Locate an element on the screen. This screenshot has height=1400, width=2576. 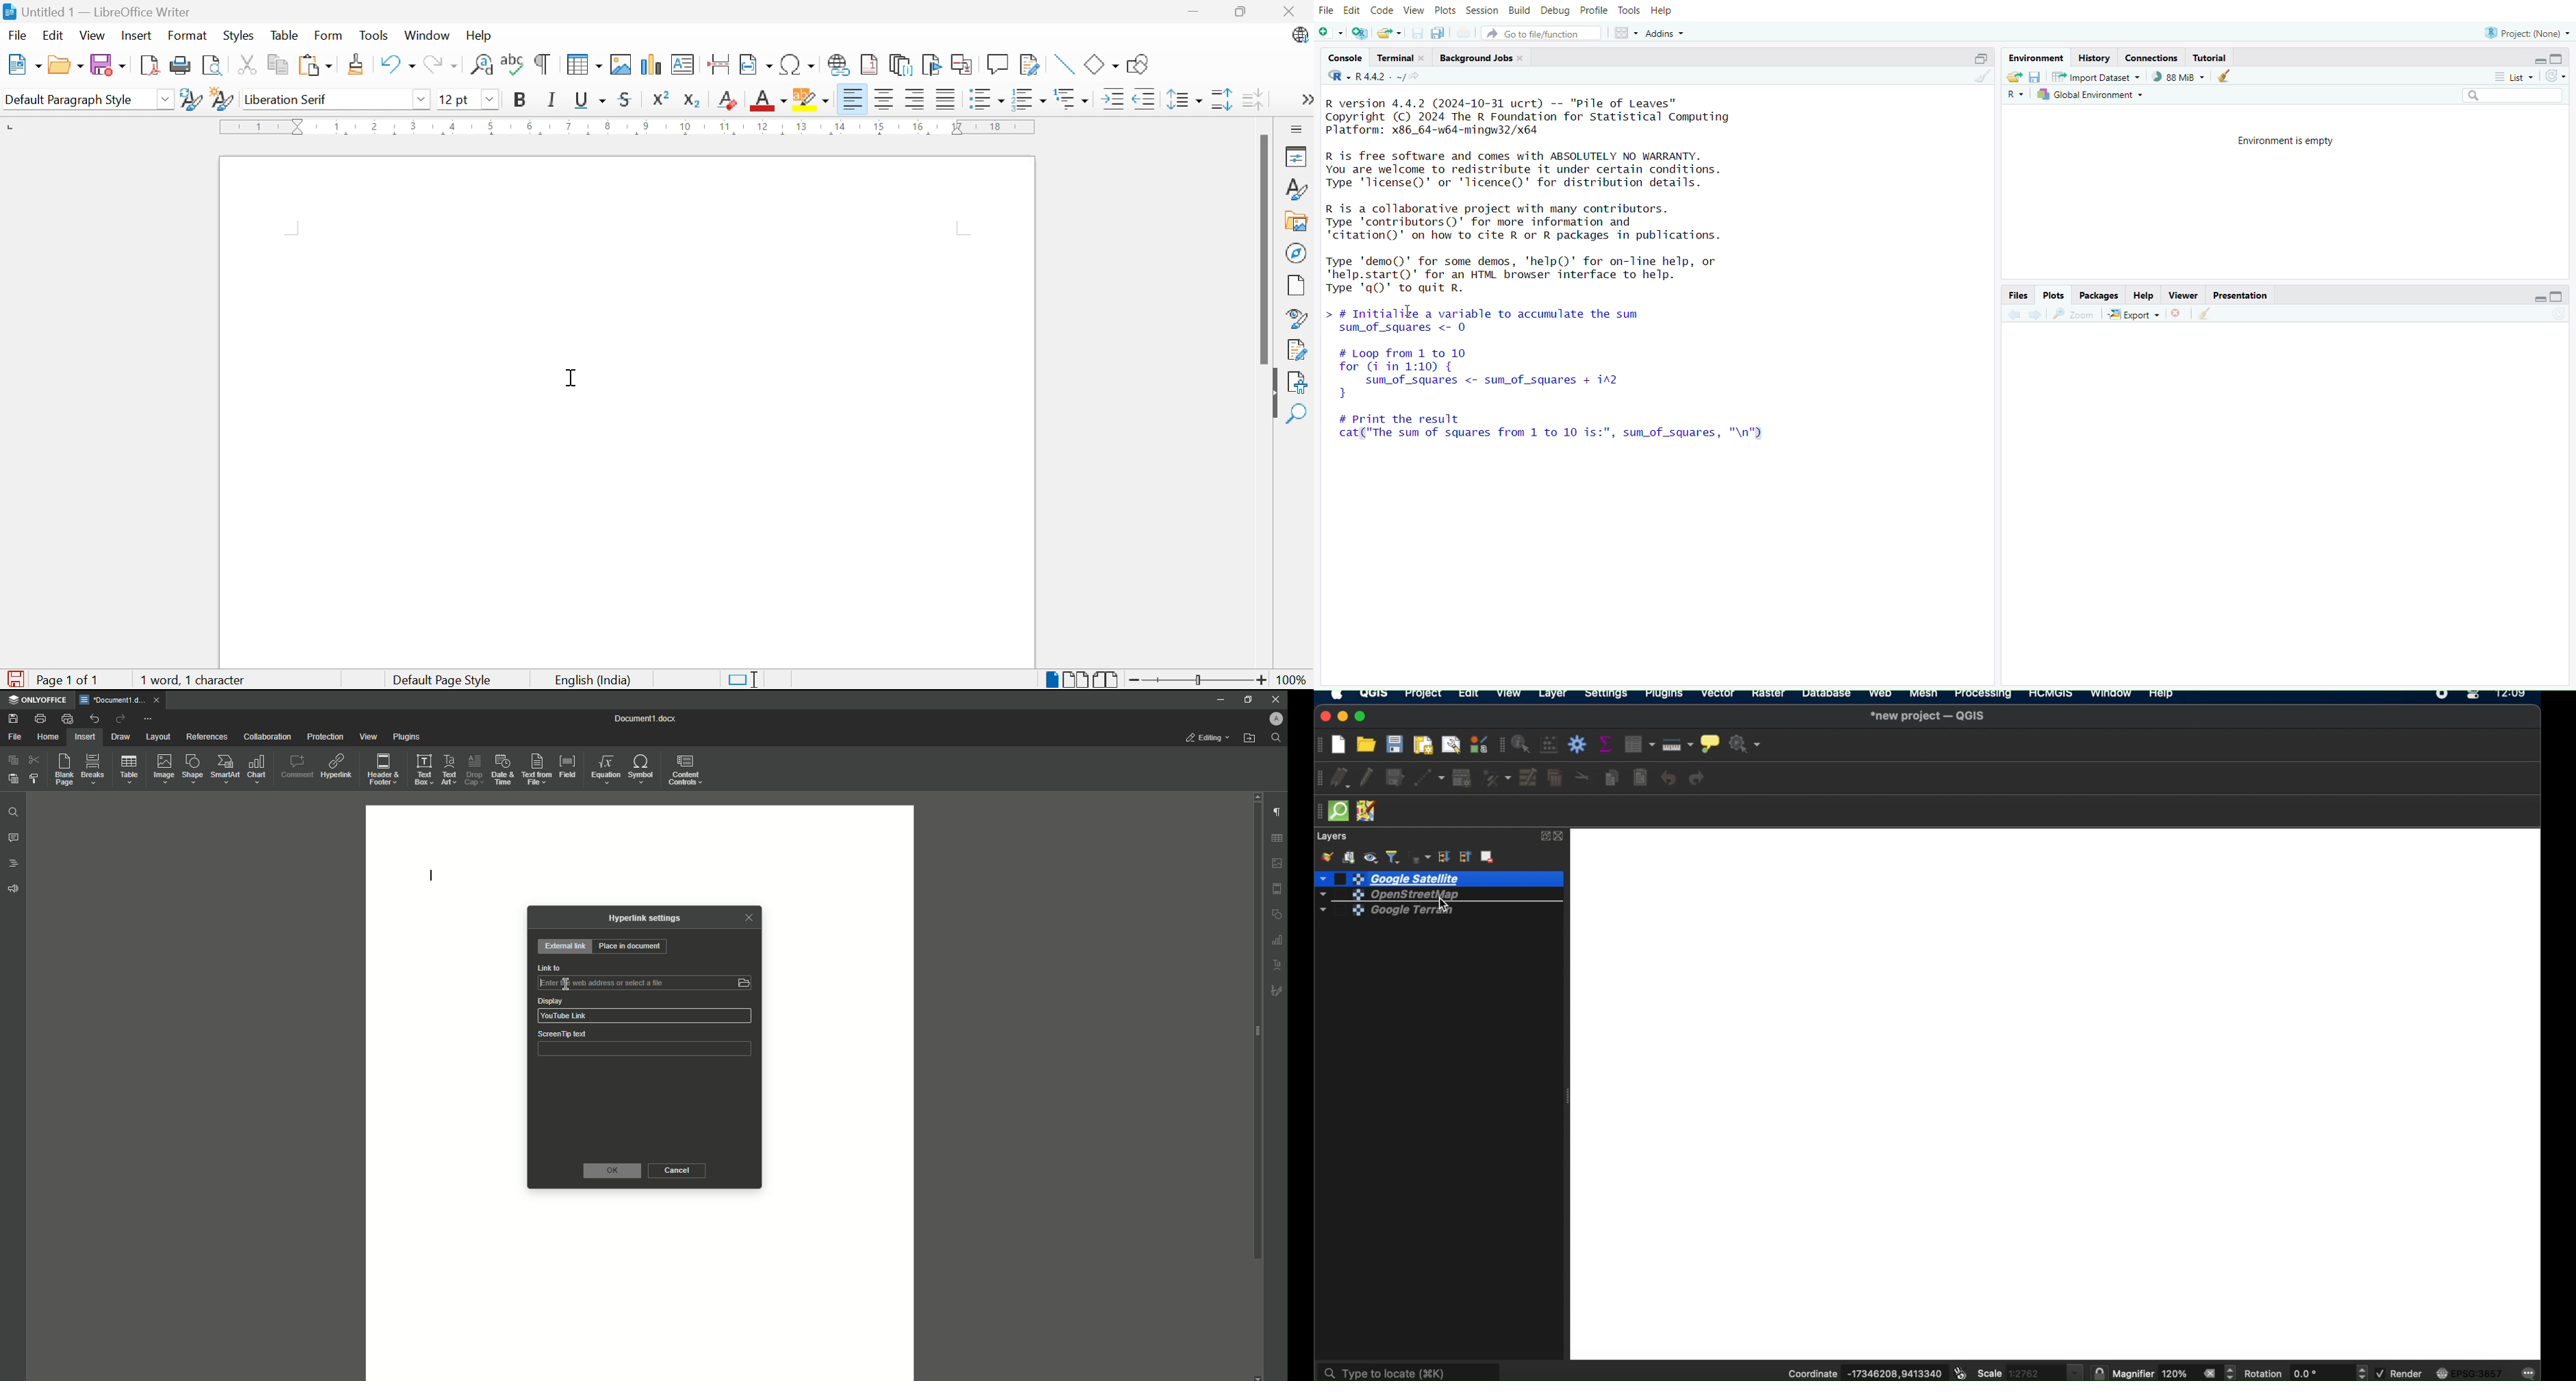
view is located at coordinates (1413, 10).